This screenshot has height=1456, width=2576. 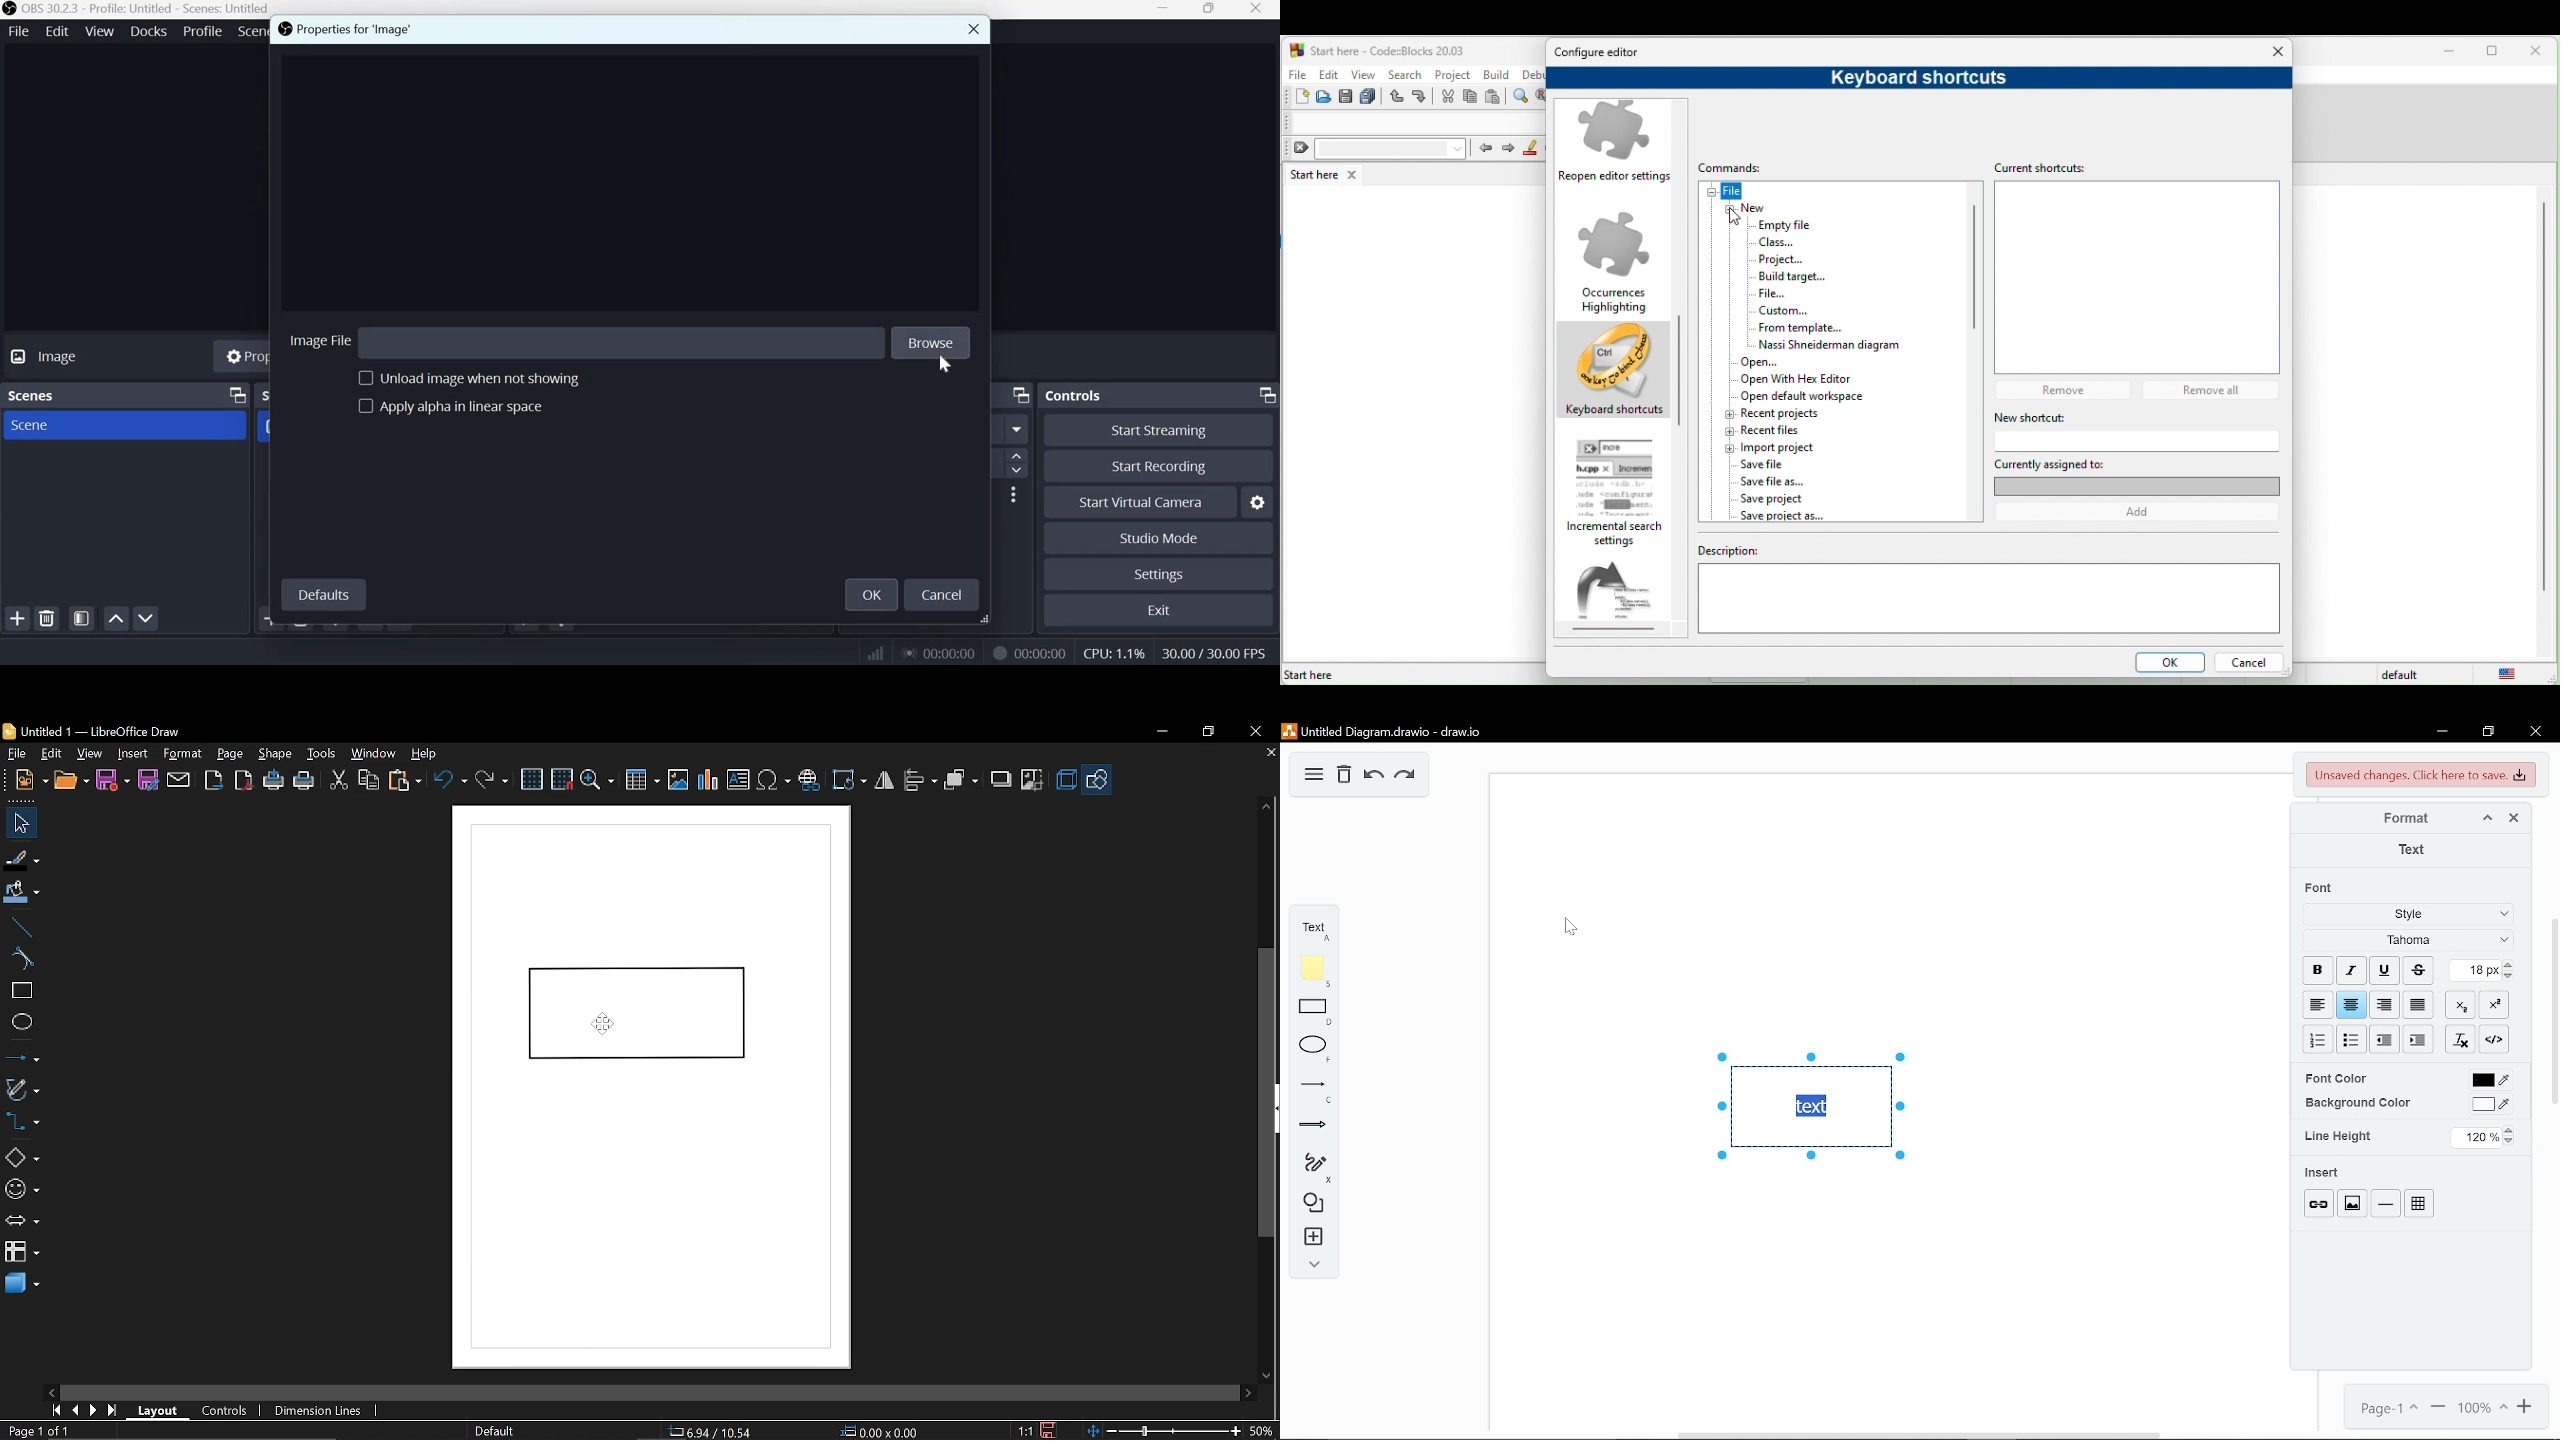 What do you see at coordinates (875, 653) in the screenshot?
I see `Connection Status Indicator` at bounding box center [875, 653].